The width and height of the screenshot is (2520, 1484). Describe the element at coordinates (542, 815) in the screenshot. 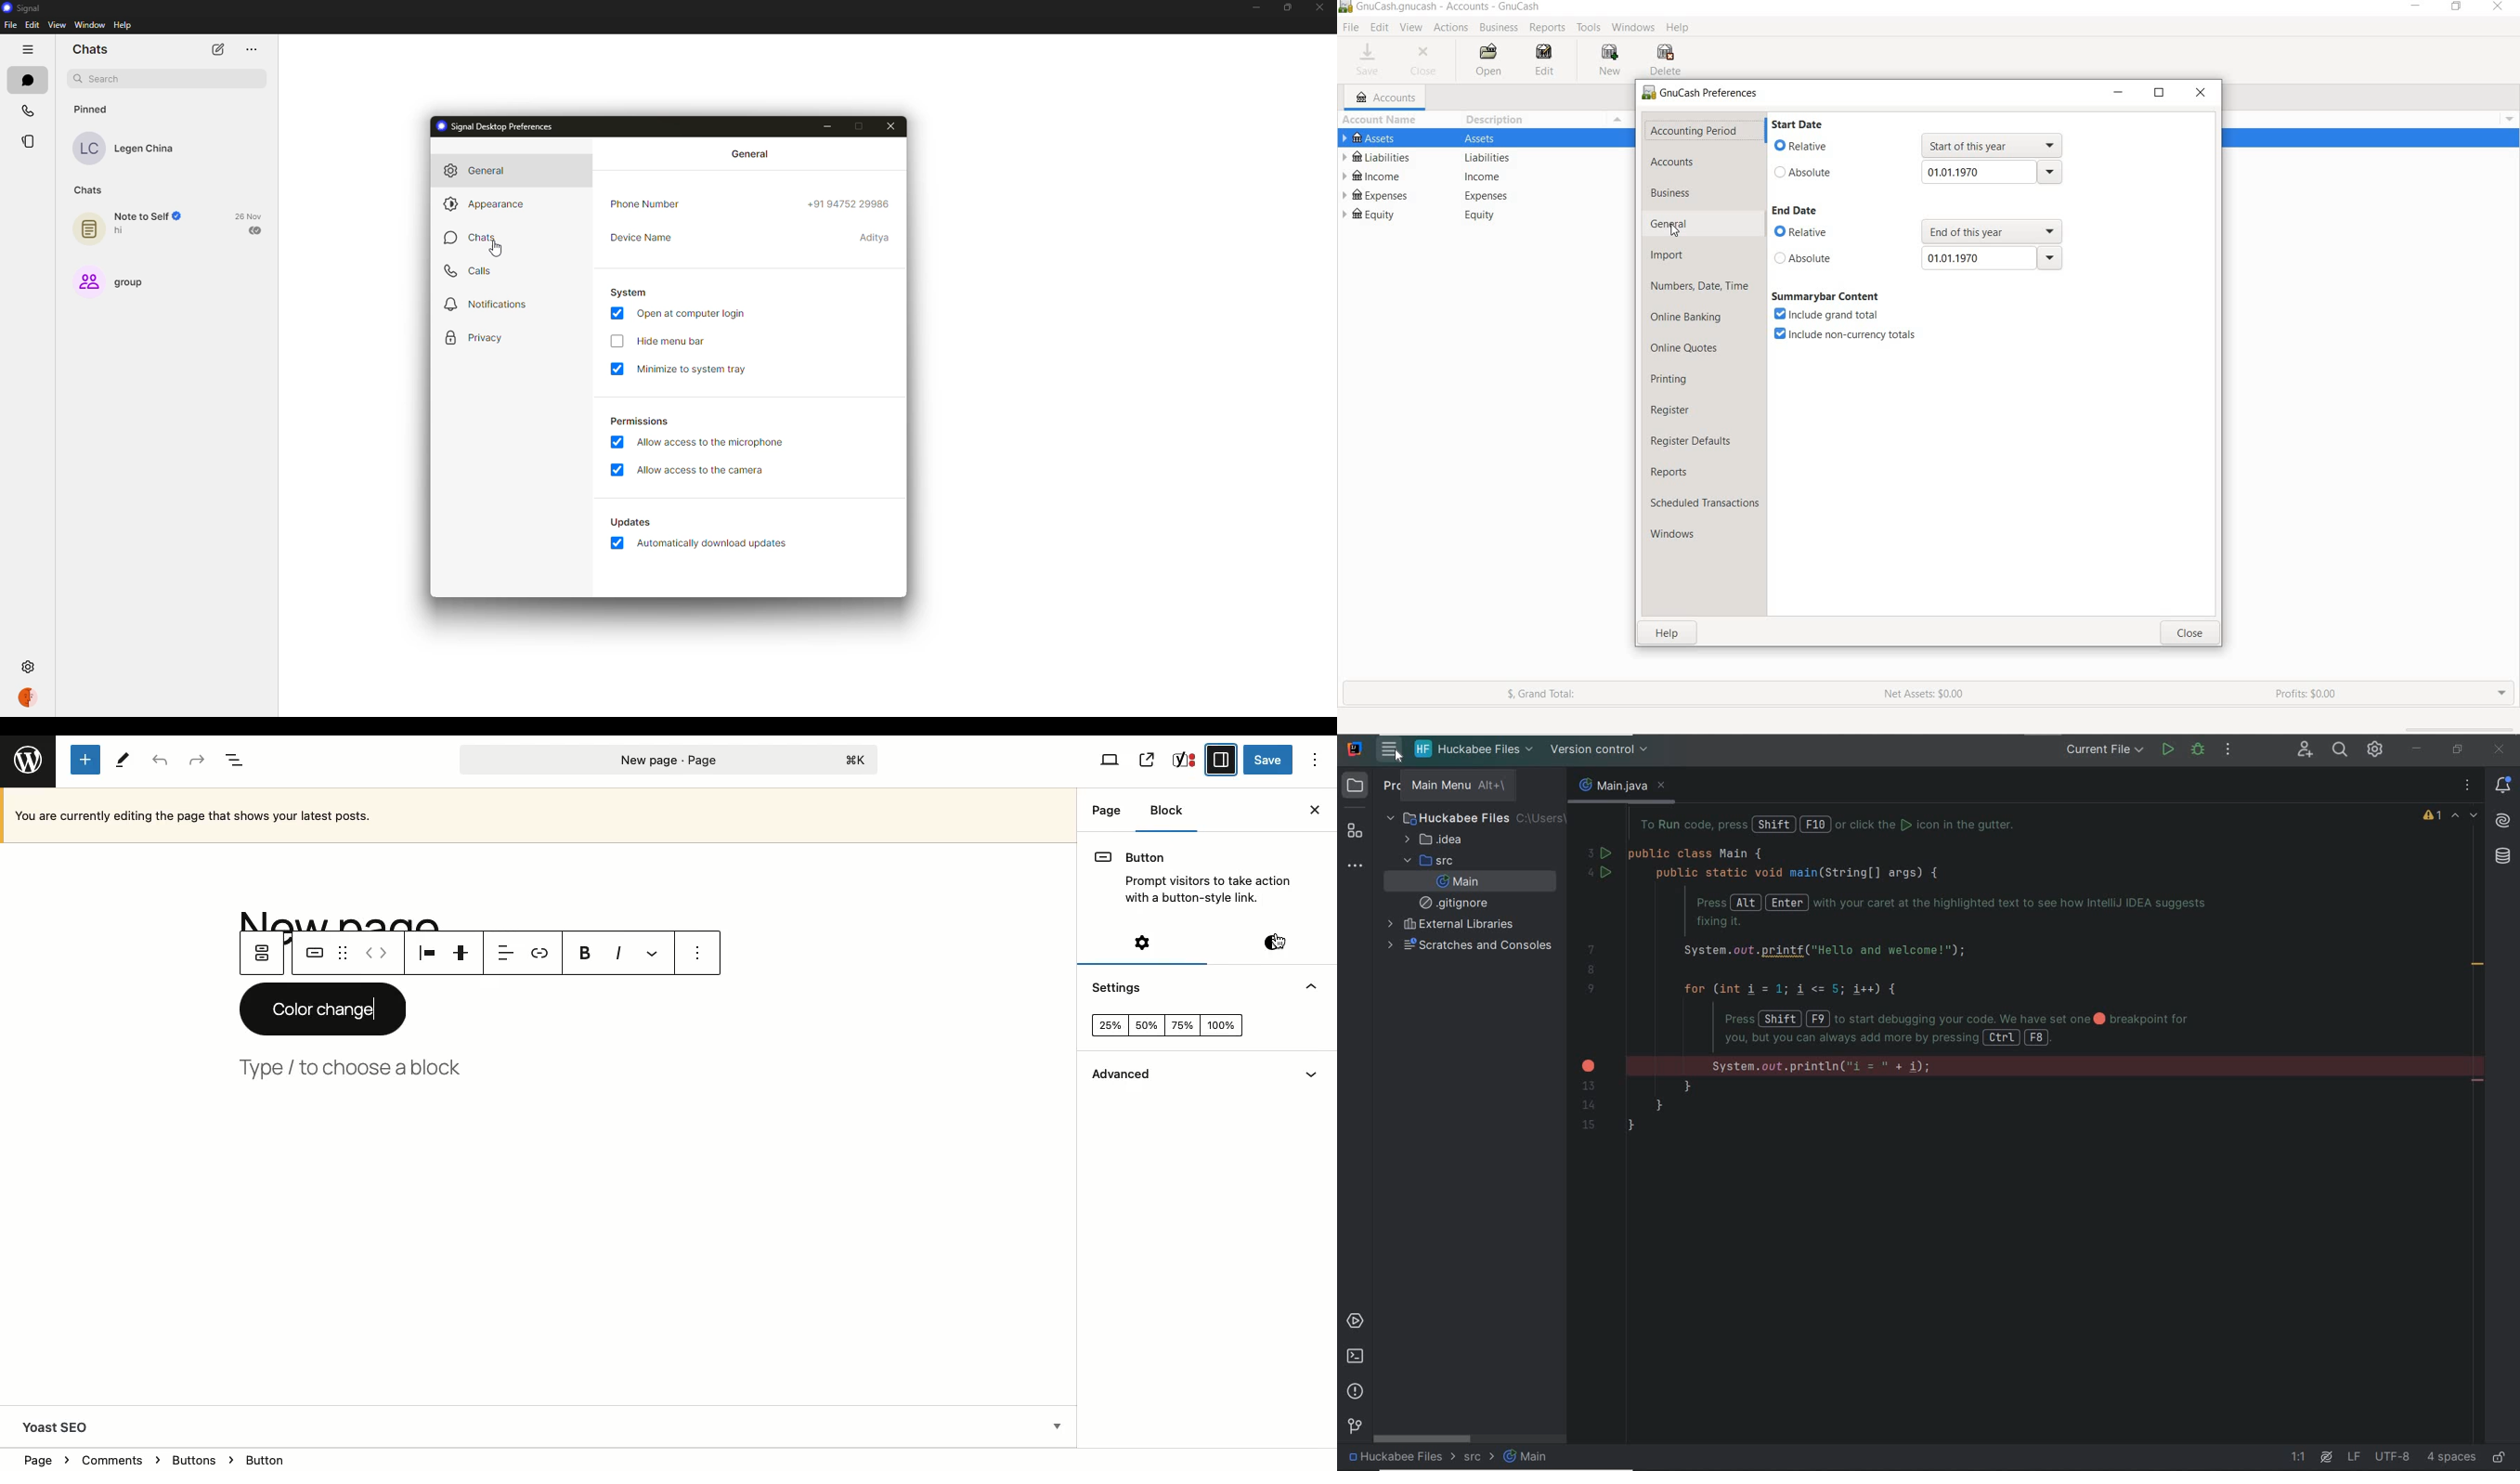

I see `Currently editing the page that show your latest posts` at that location.